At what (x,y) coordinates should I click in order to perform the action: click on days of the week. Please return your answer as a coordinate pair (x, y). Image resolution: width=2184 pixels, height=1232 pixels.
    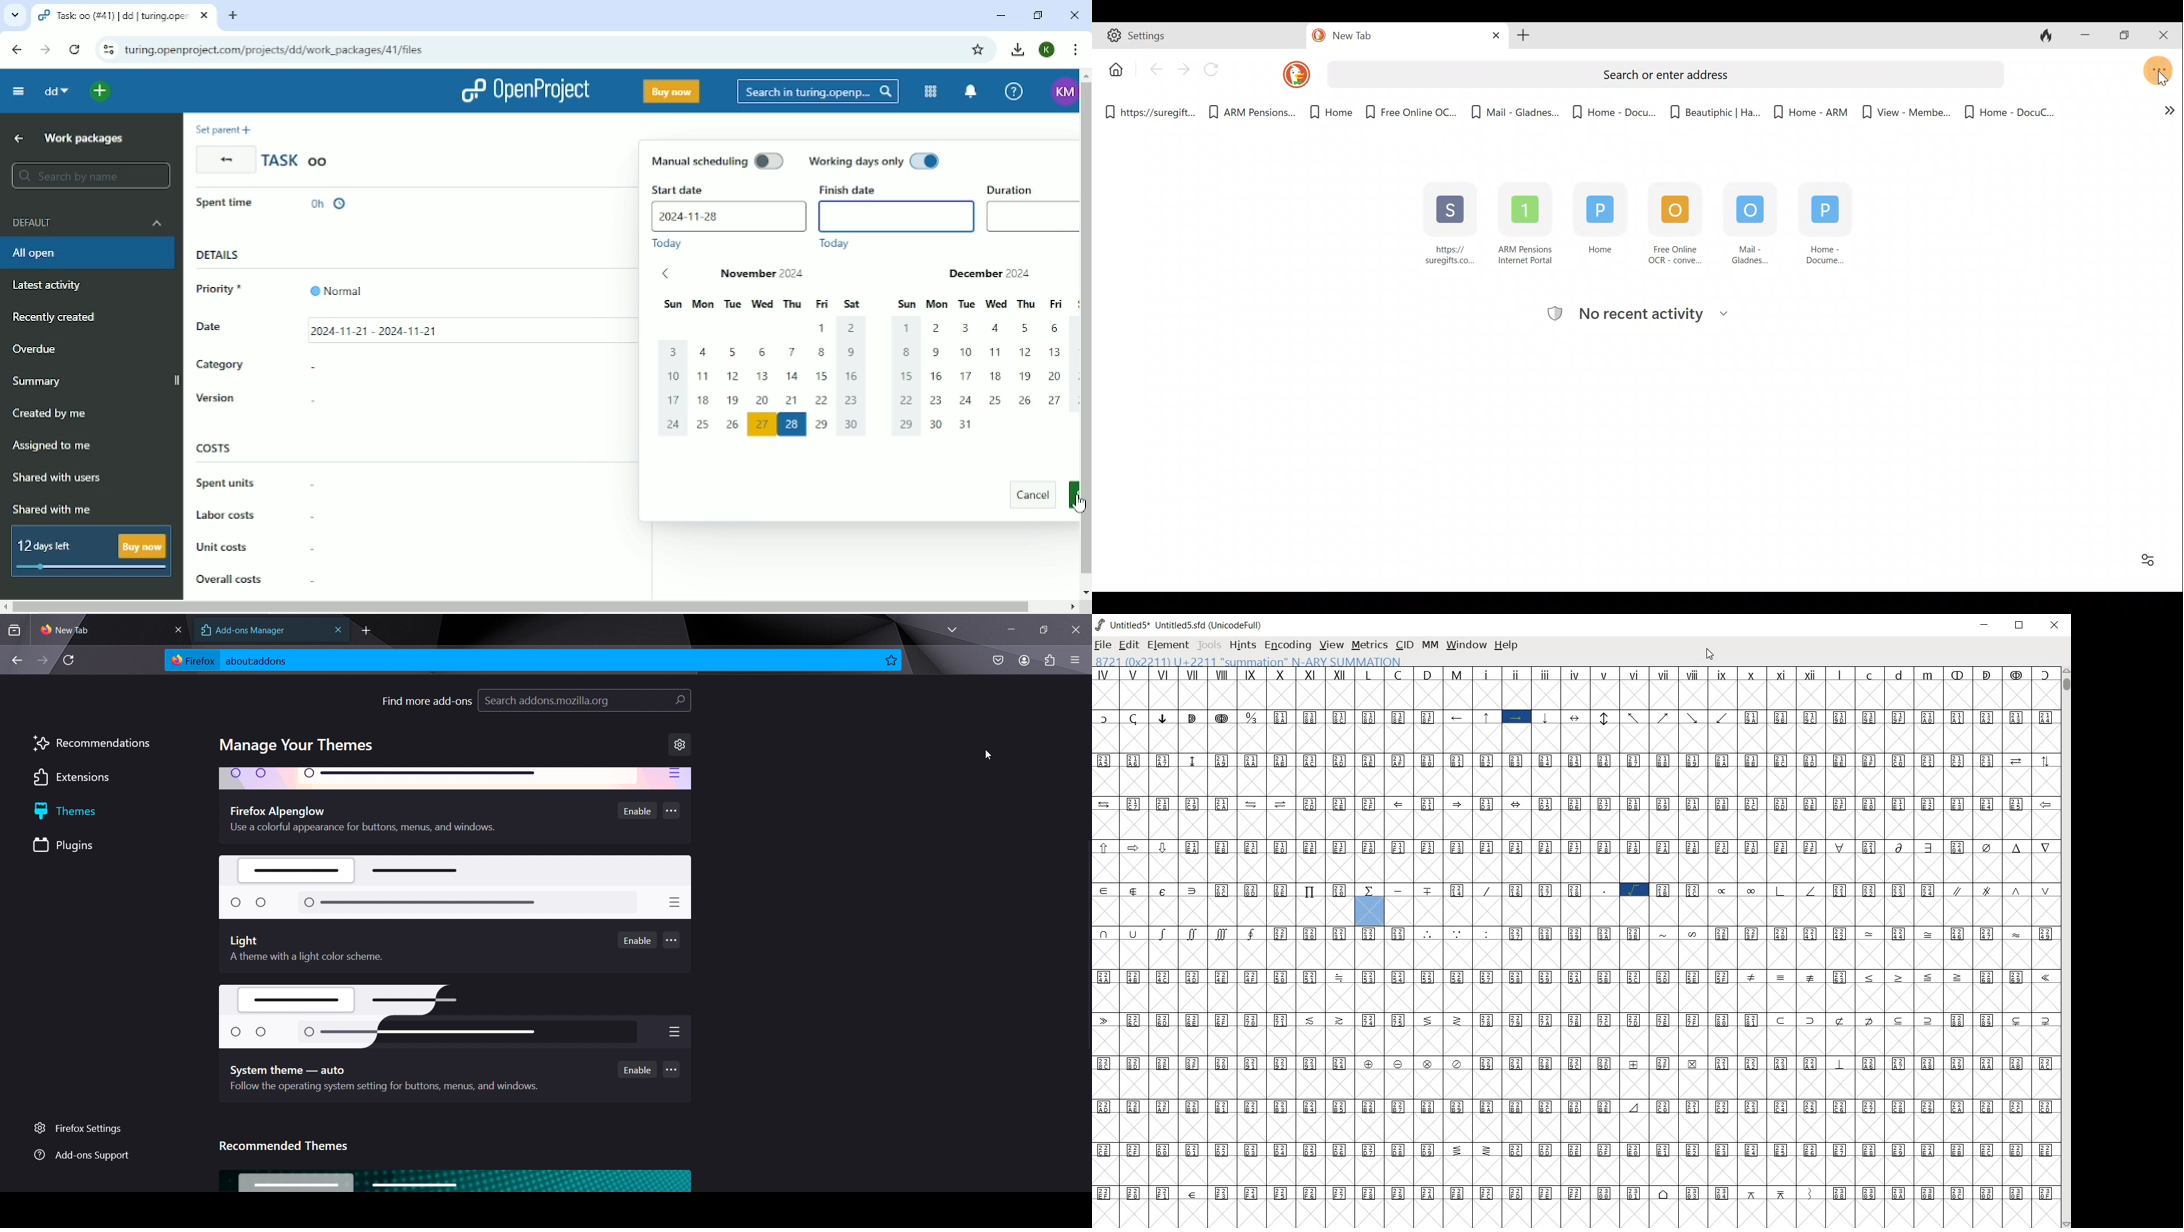
    Looking at the image, I should click on (762, 305).